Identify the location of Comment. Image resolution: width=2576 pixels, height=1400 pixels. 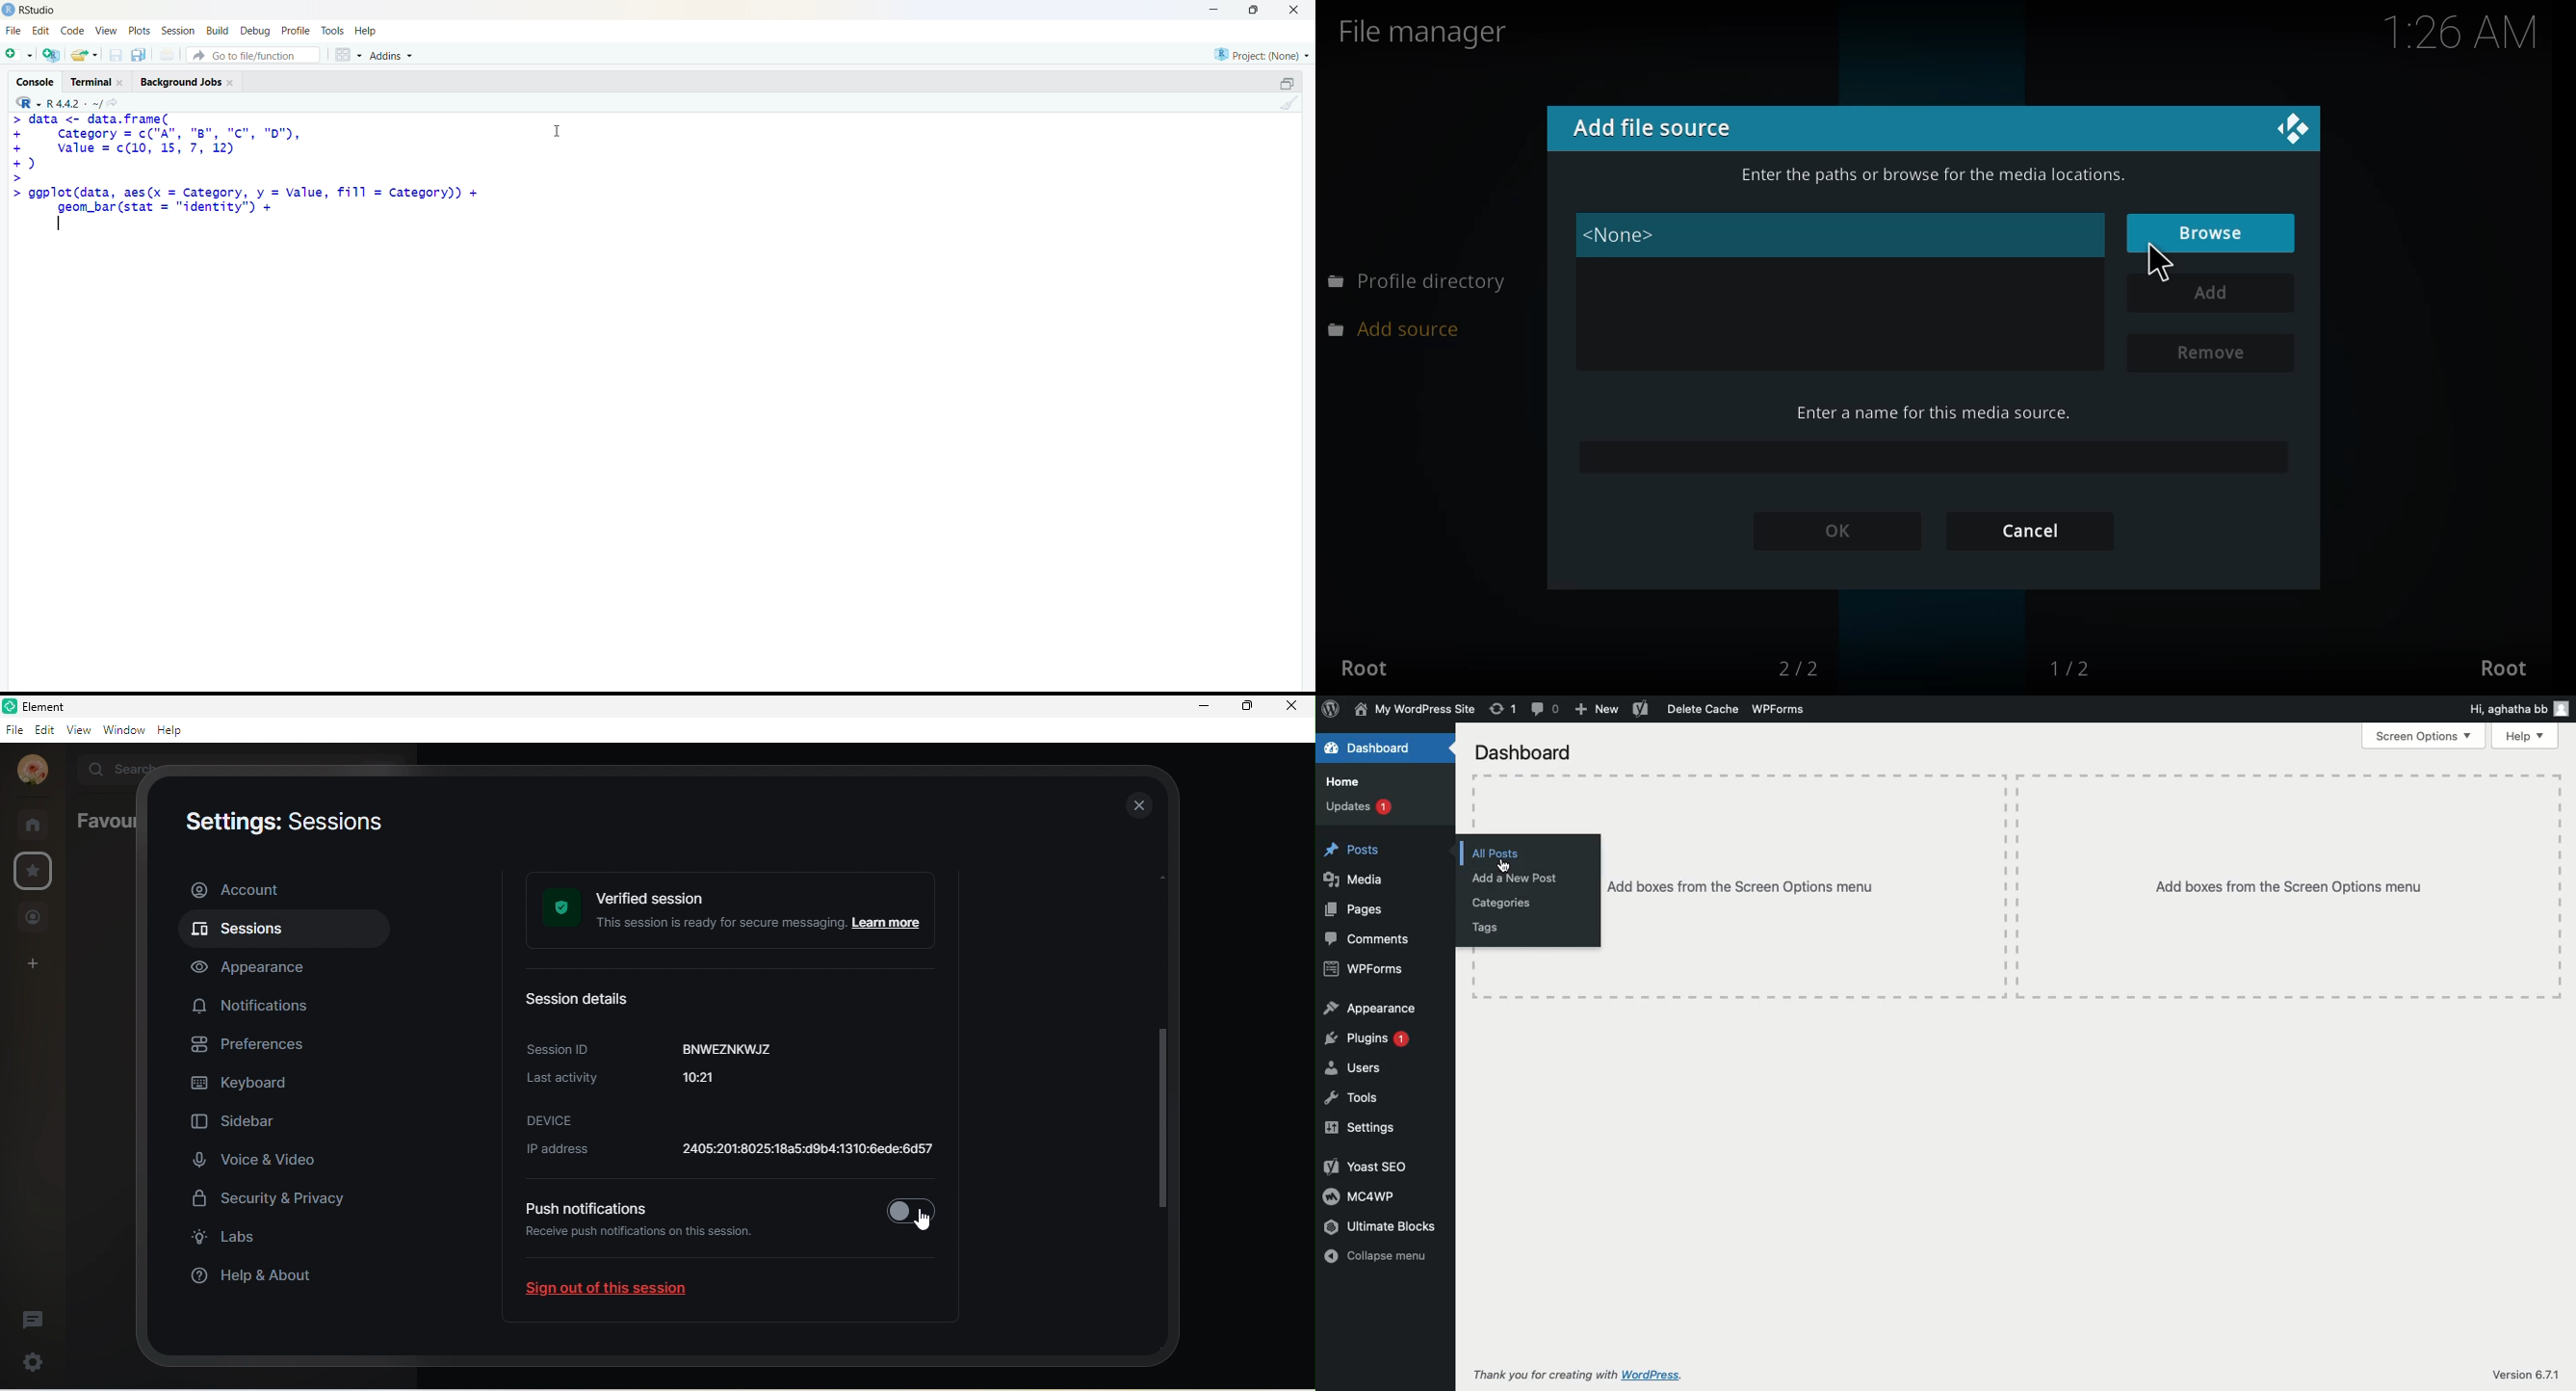
(1547, 709).